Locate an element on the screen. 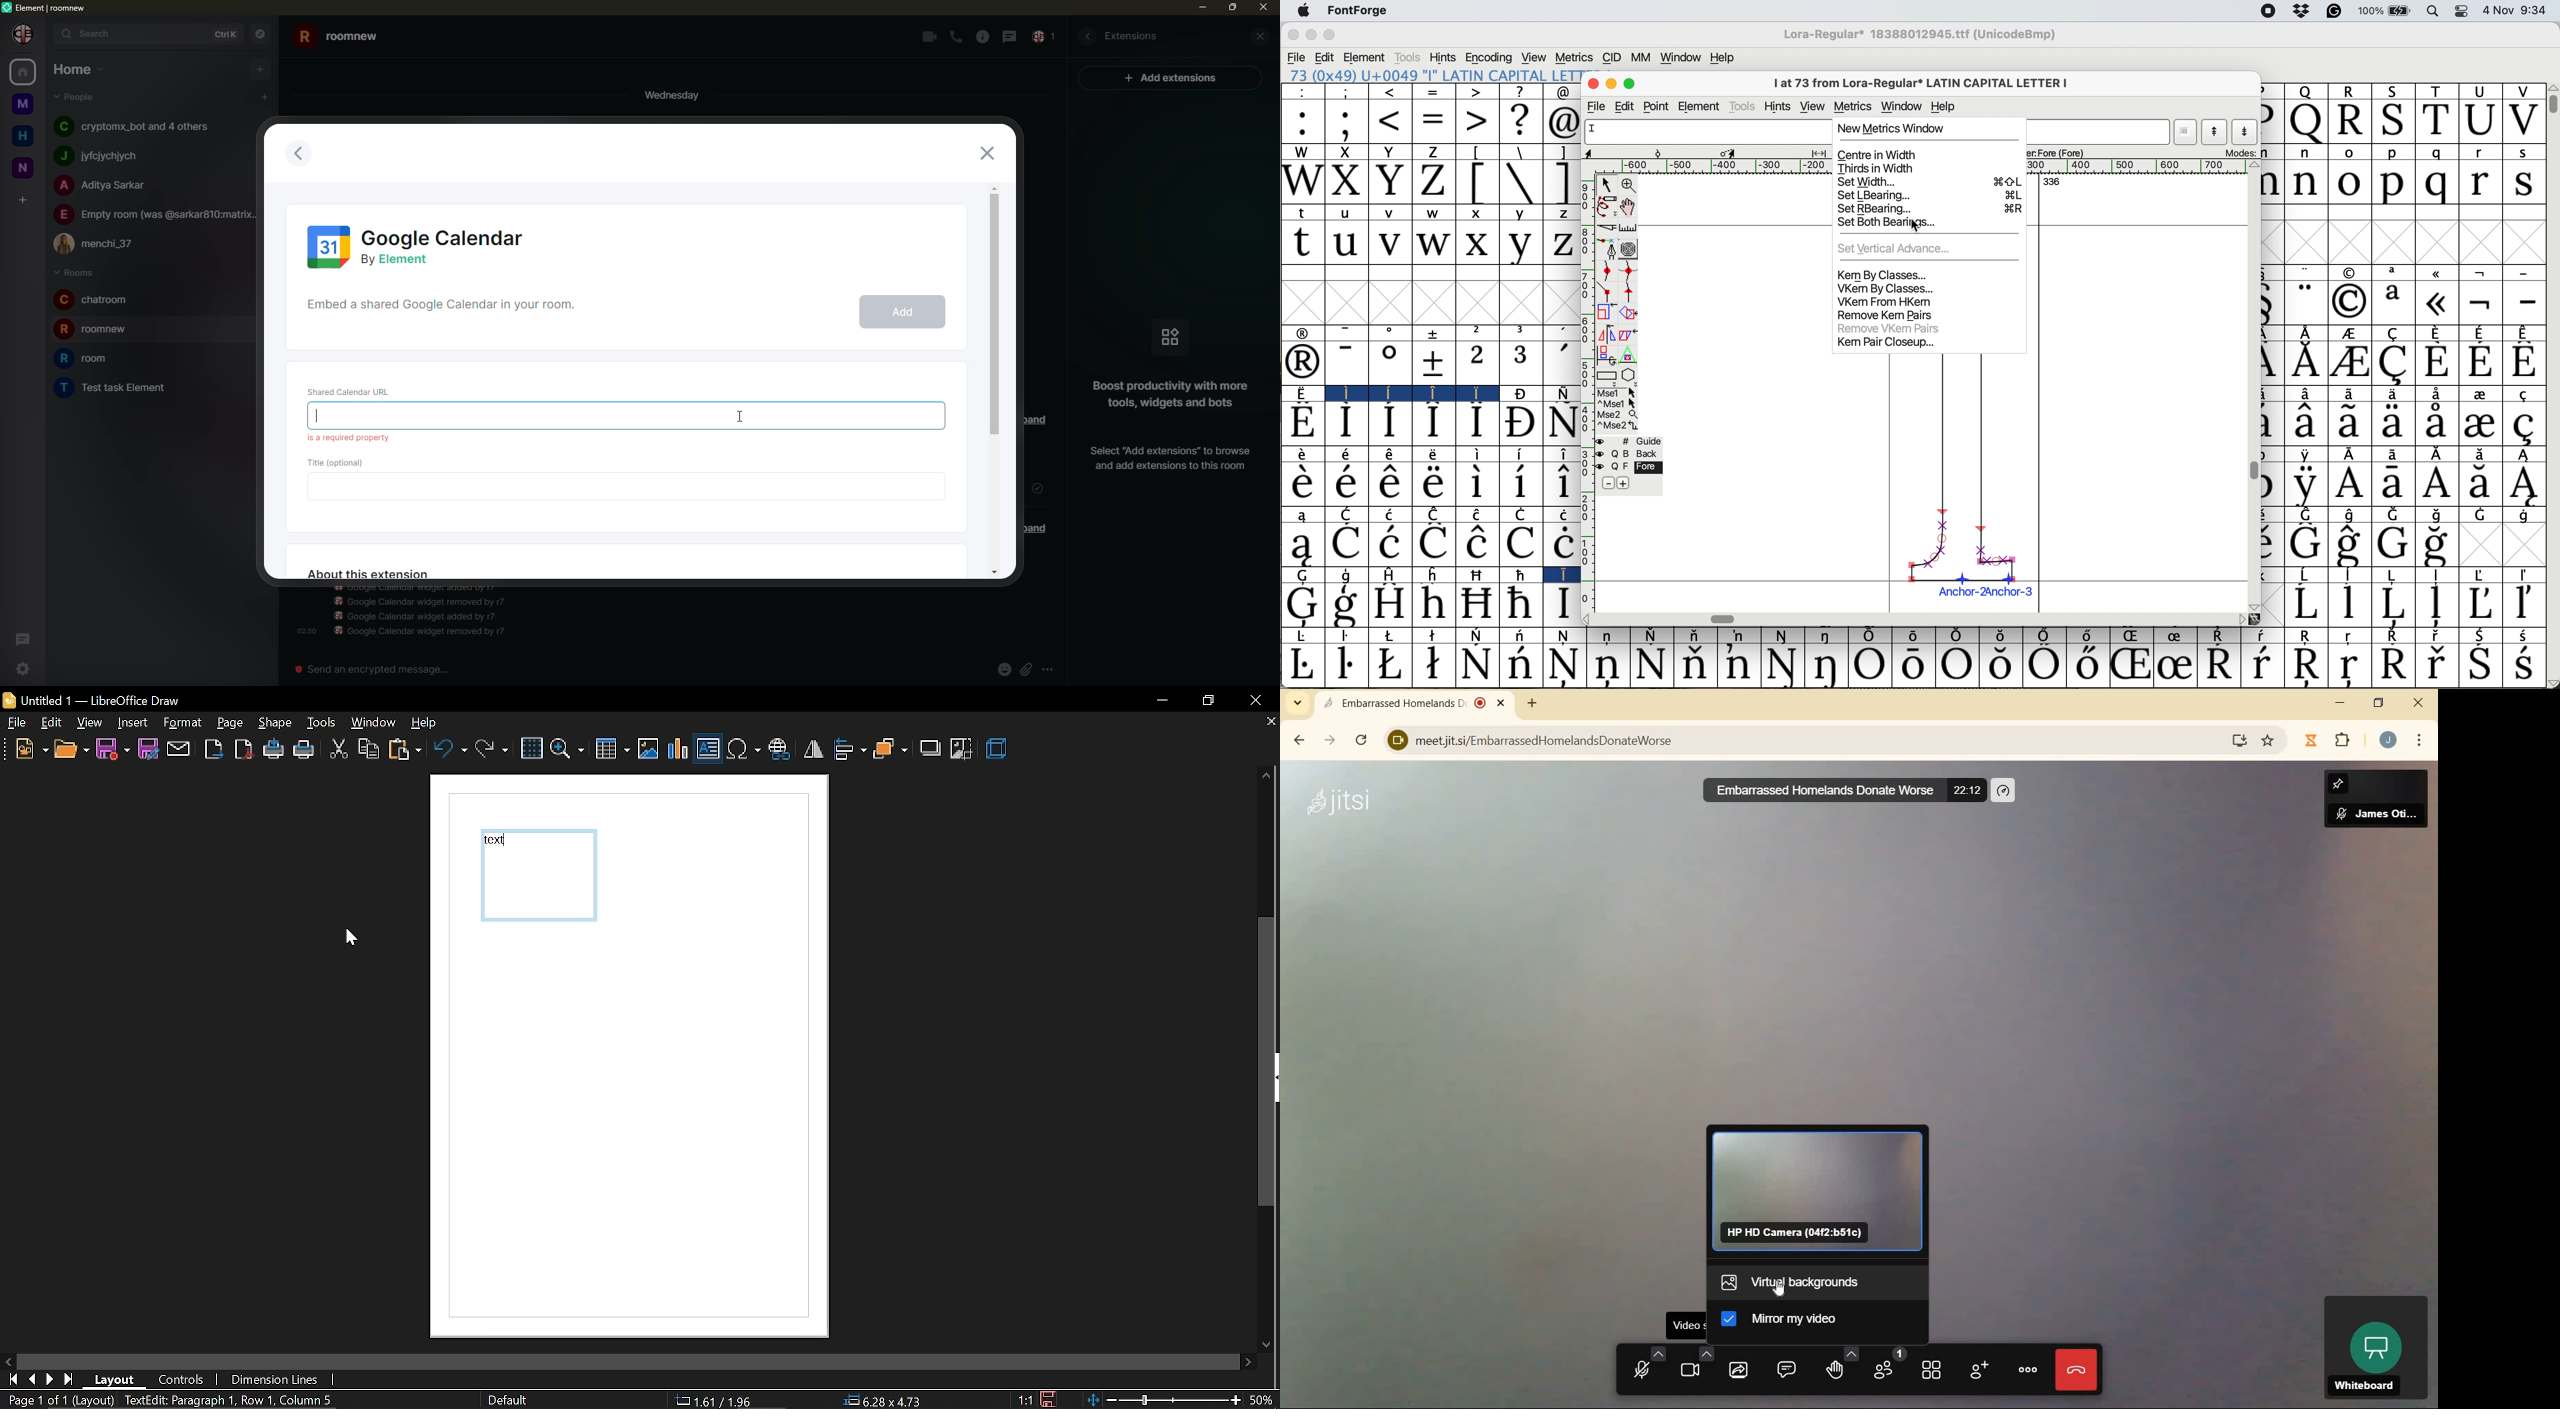 The height and width of the screenshot is (1428, 2576). @ is located at coordinates (1562, 93).